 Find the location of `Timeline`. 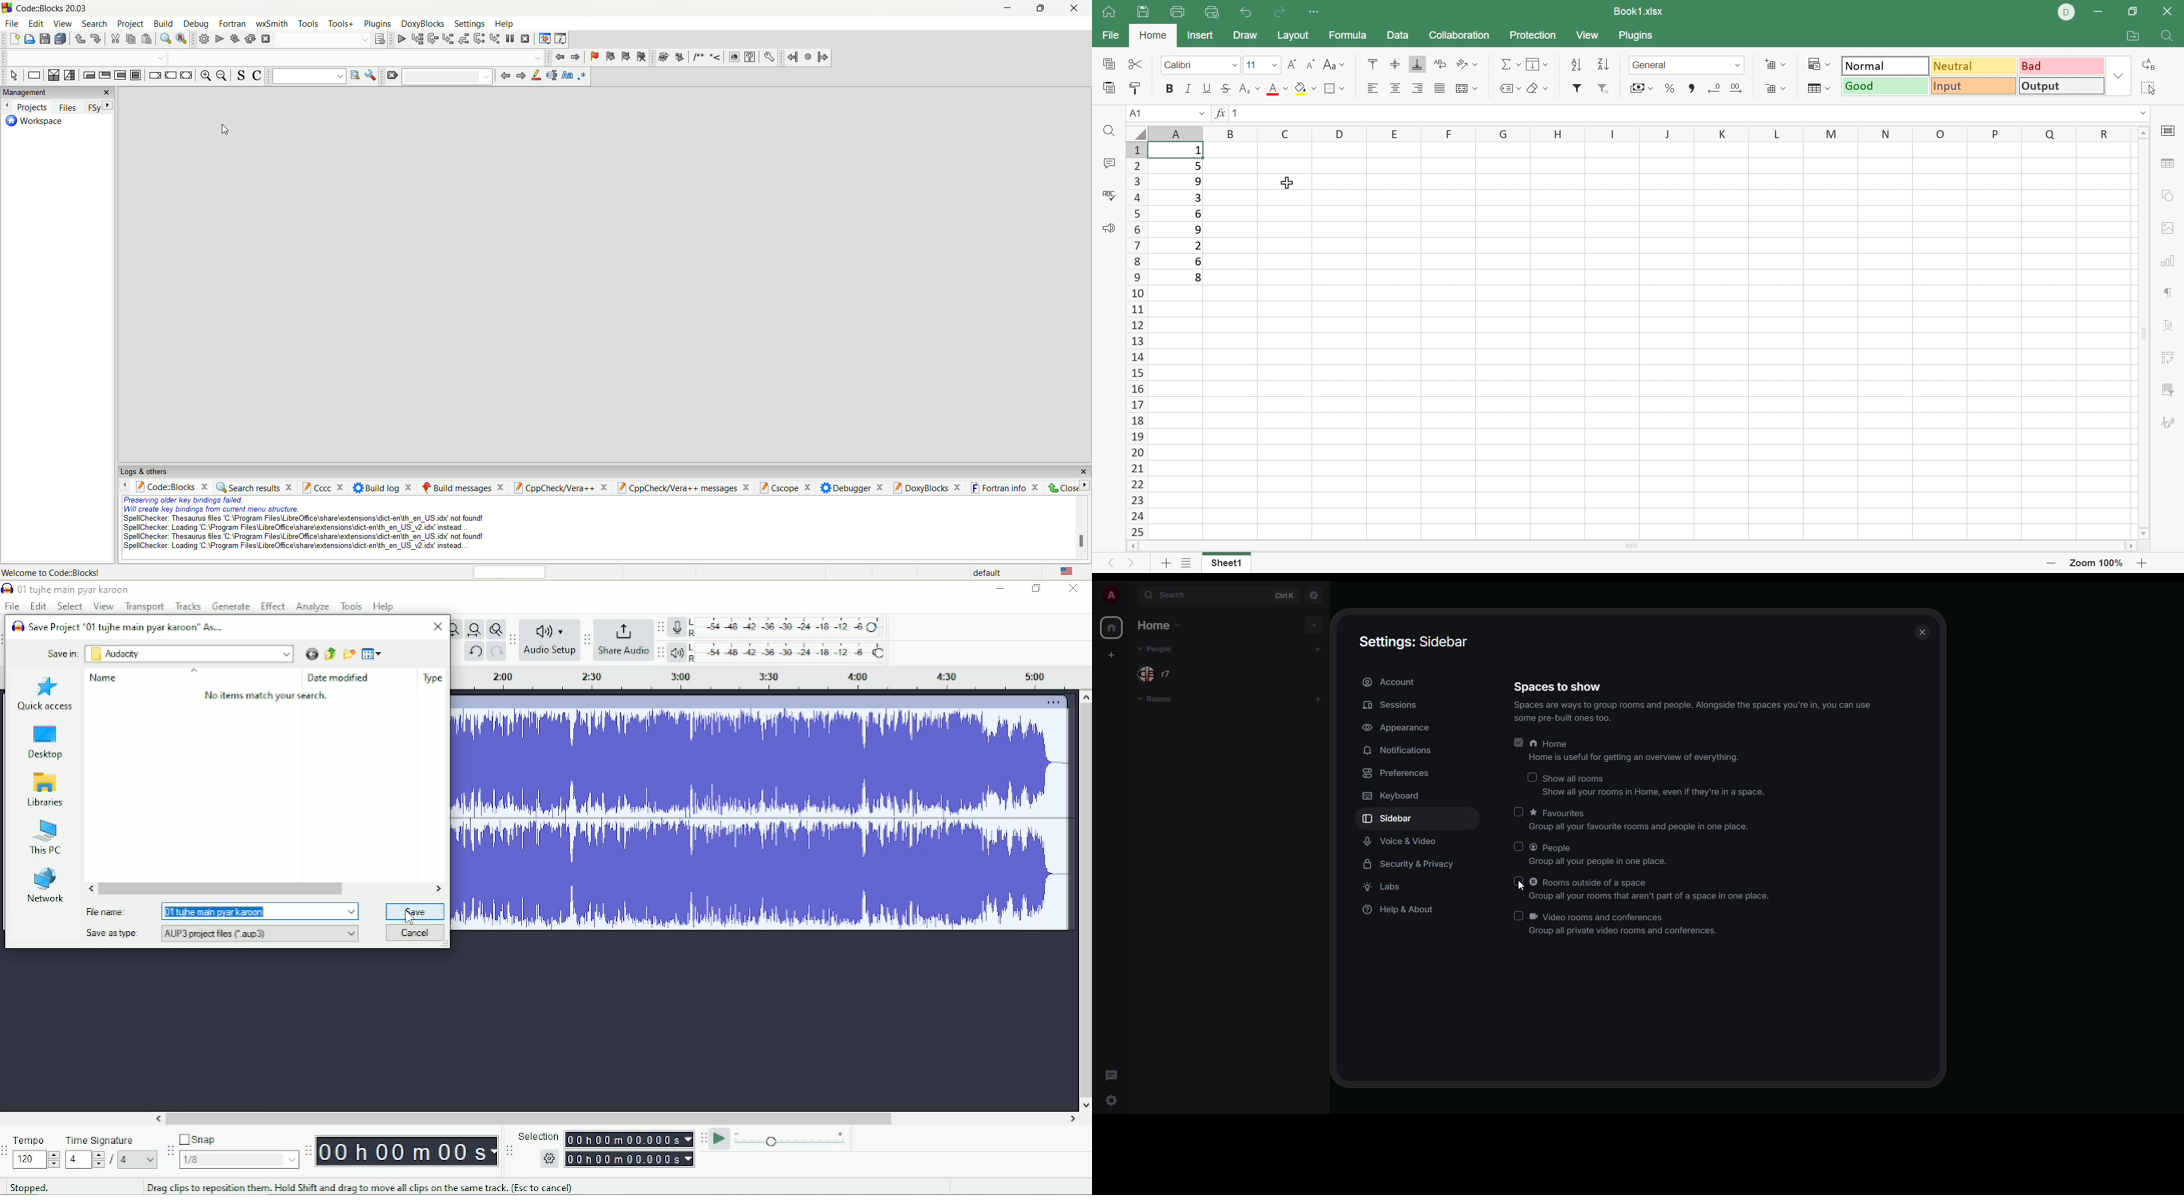

Timeline is located at coordinates (772, 679).